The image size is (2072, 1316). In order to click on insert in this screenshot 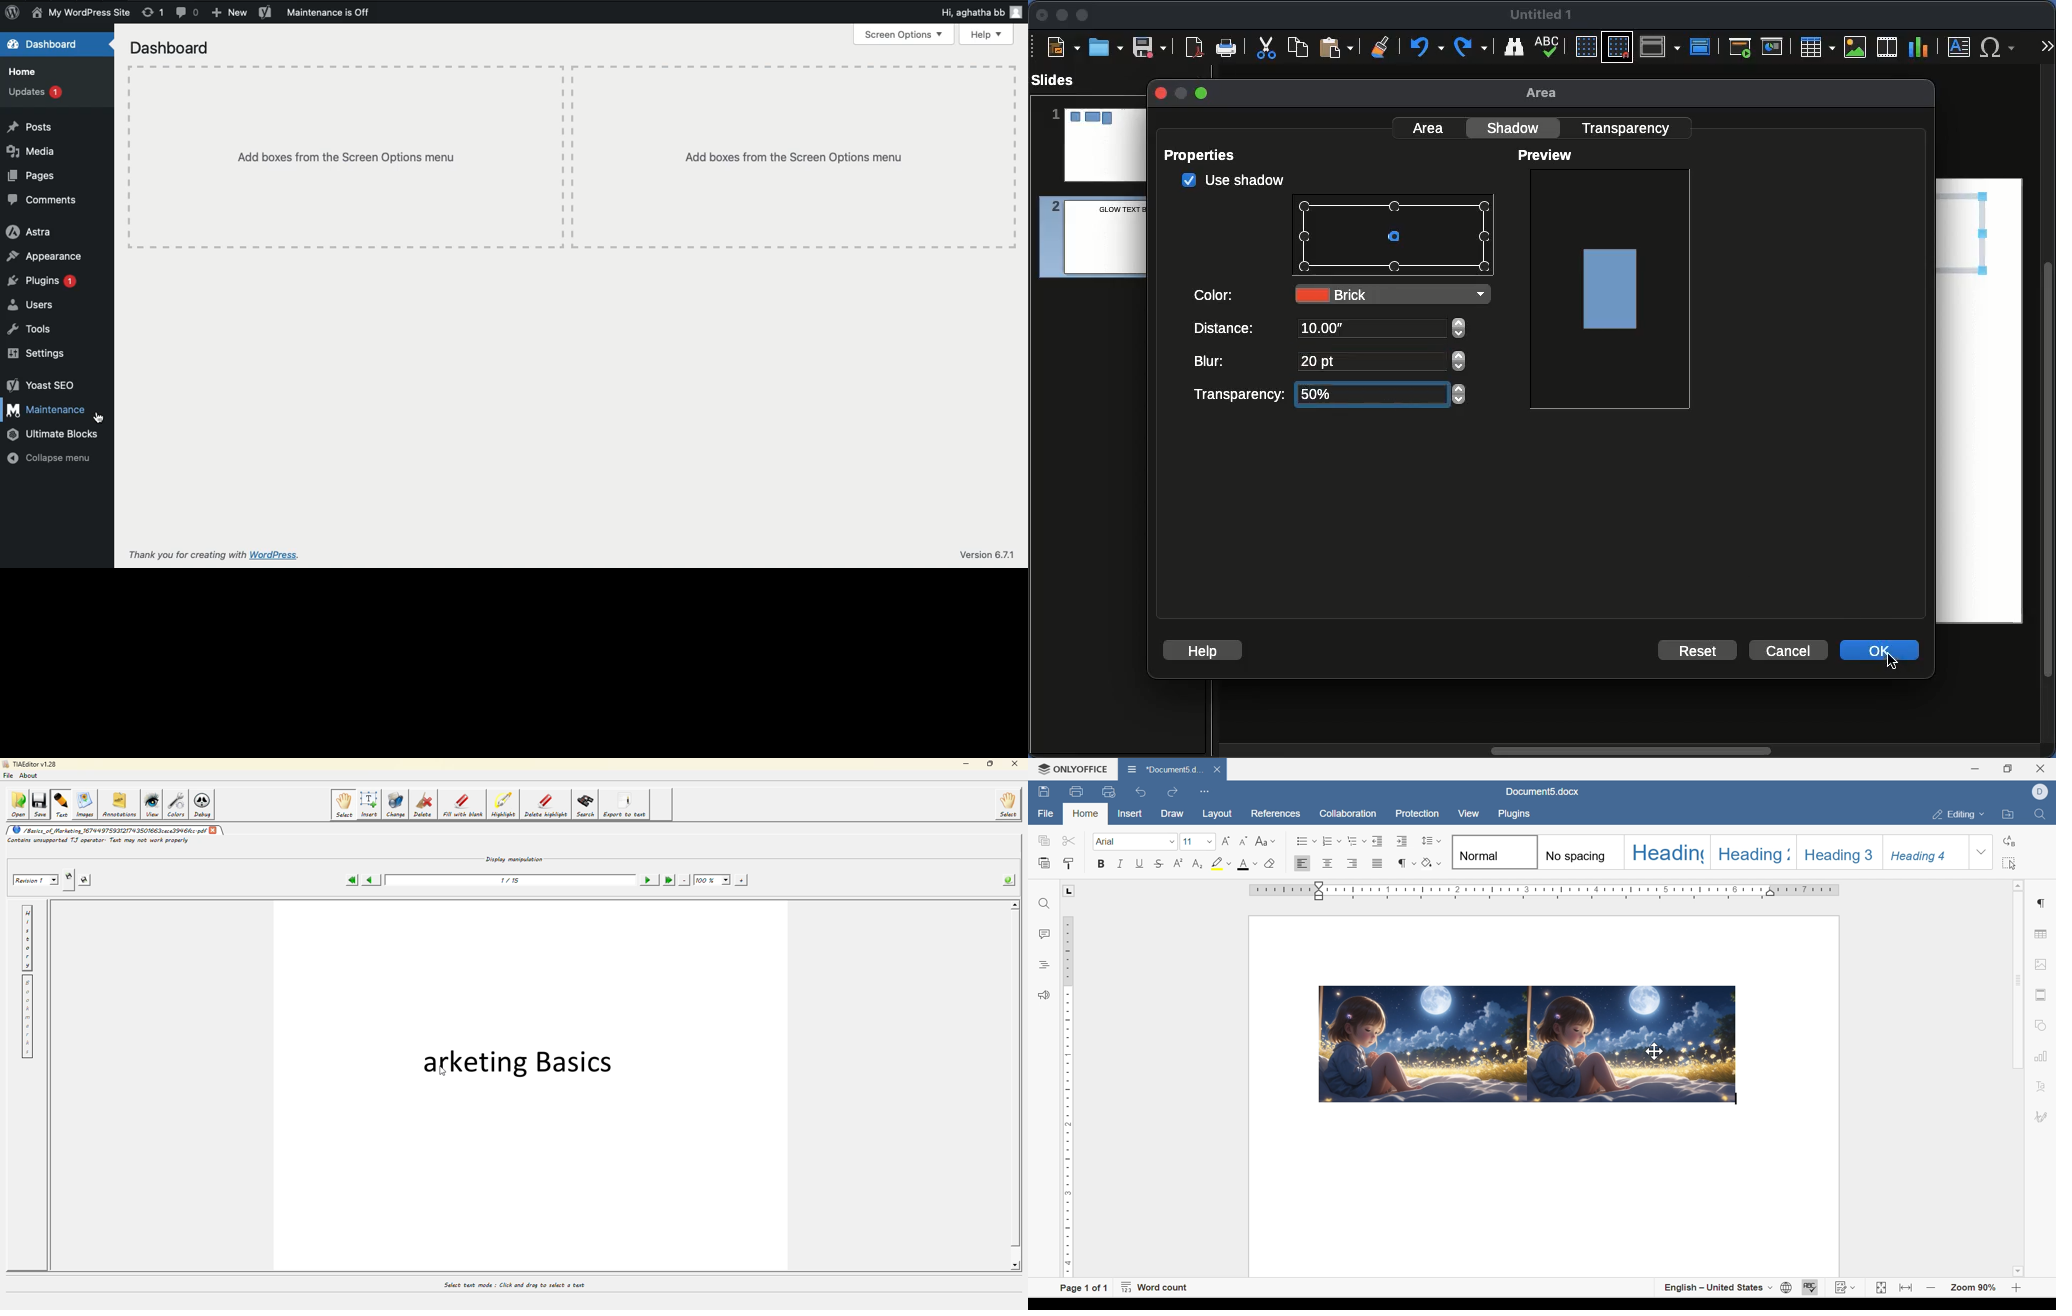, I will do `click(1130, 814)`.